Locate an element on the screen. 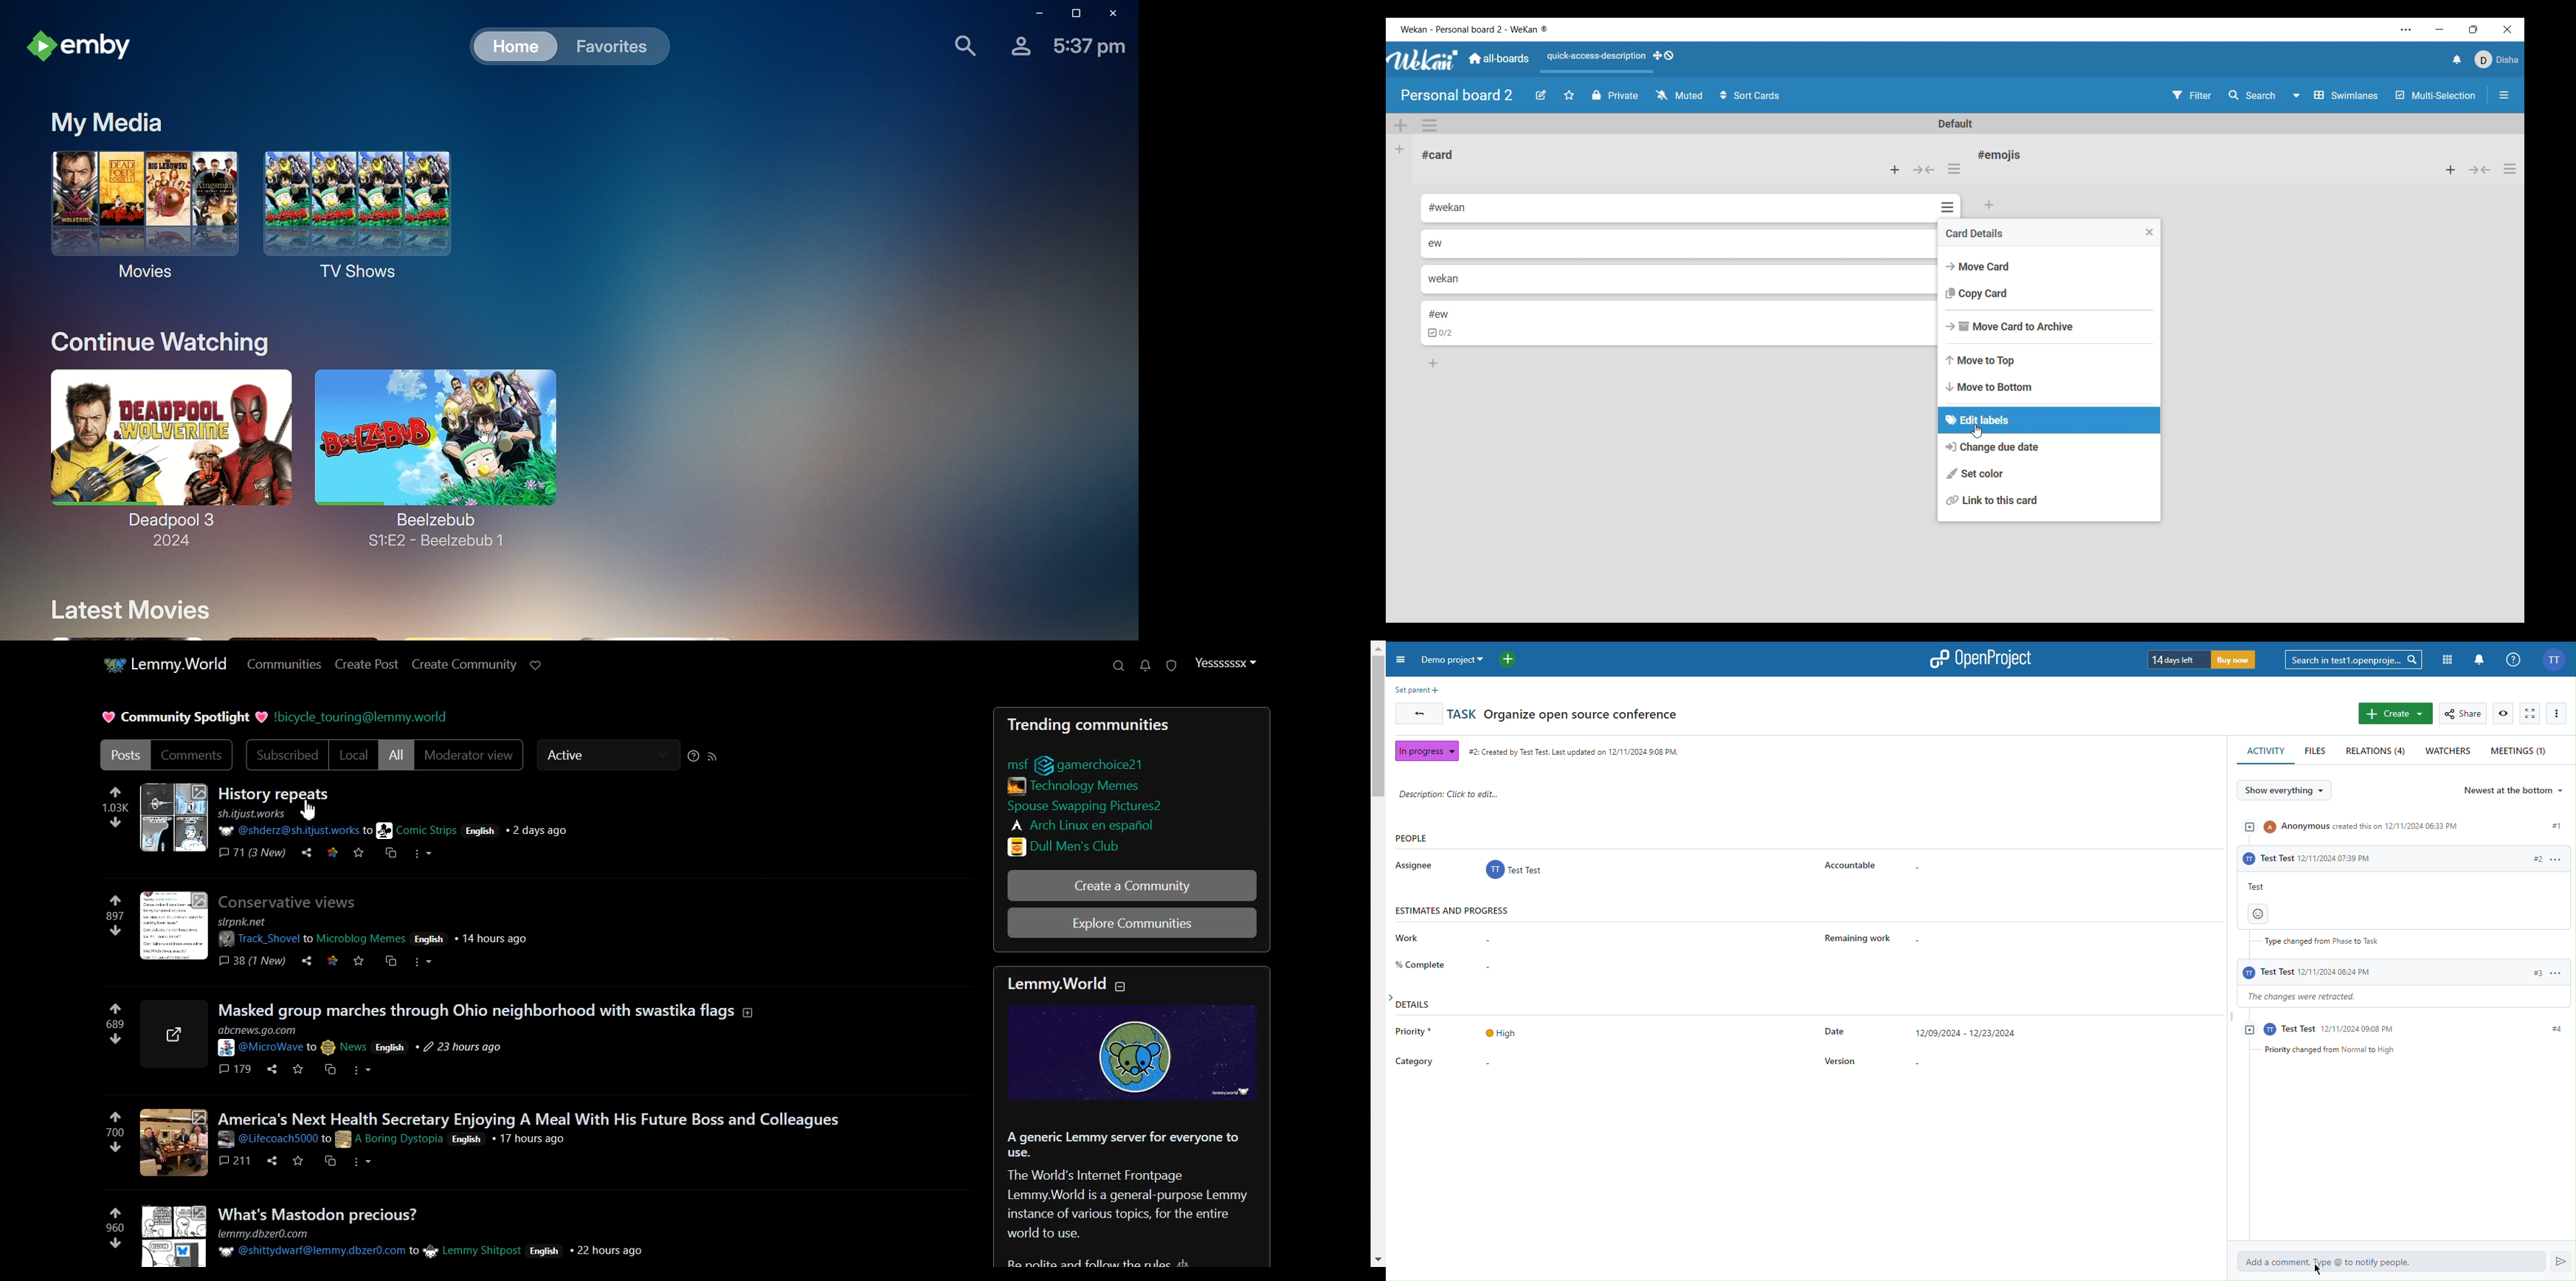 This screenshot has width=2576, height=1288. @shderz@sh.itjust.work is located at coordinates (287, 832).